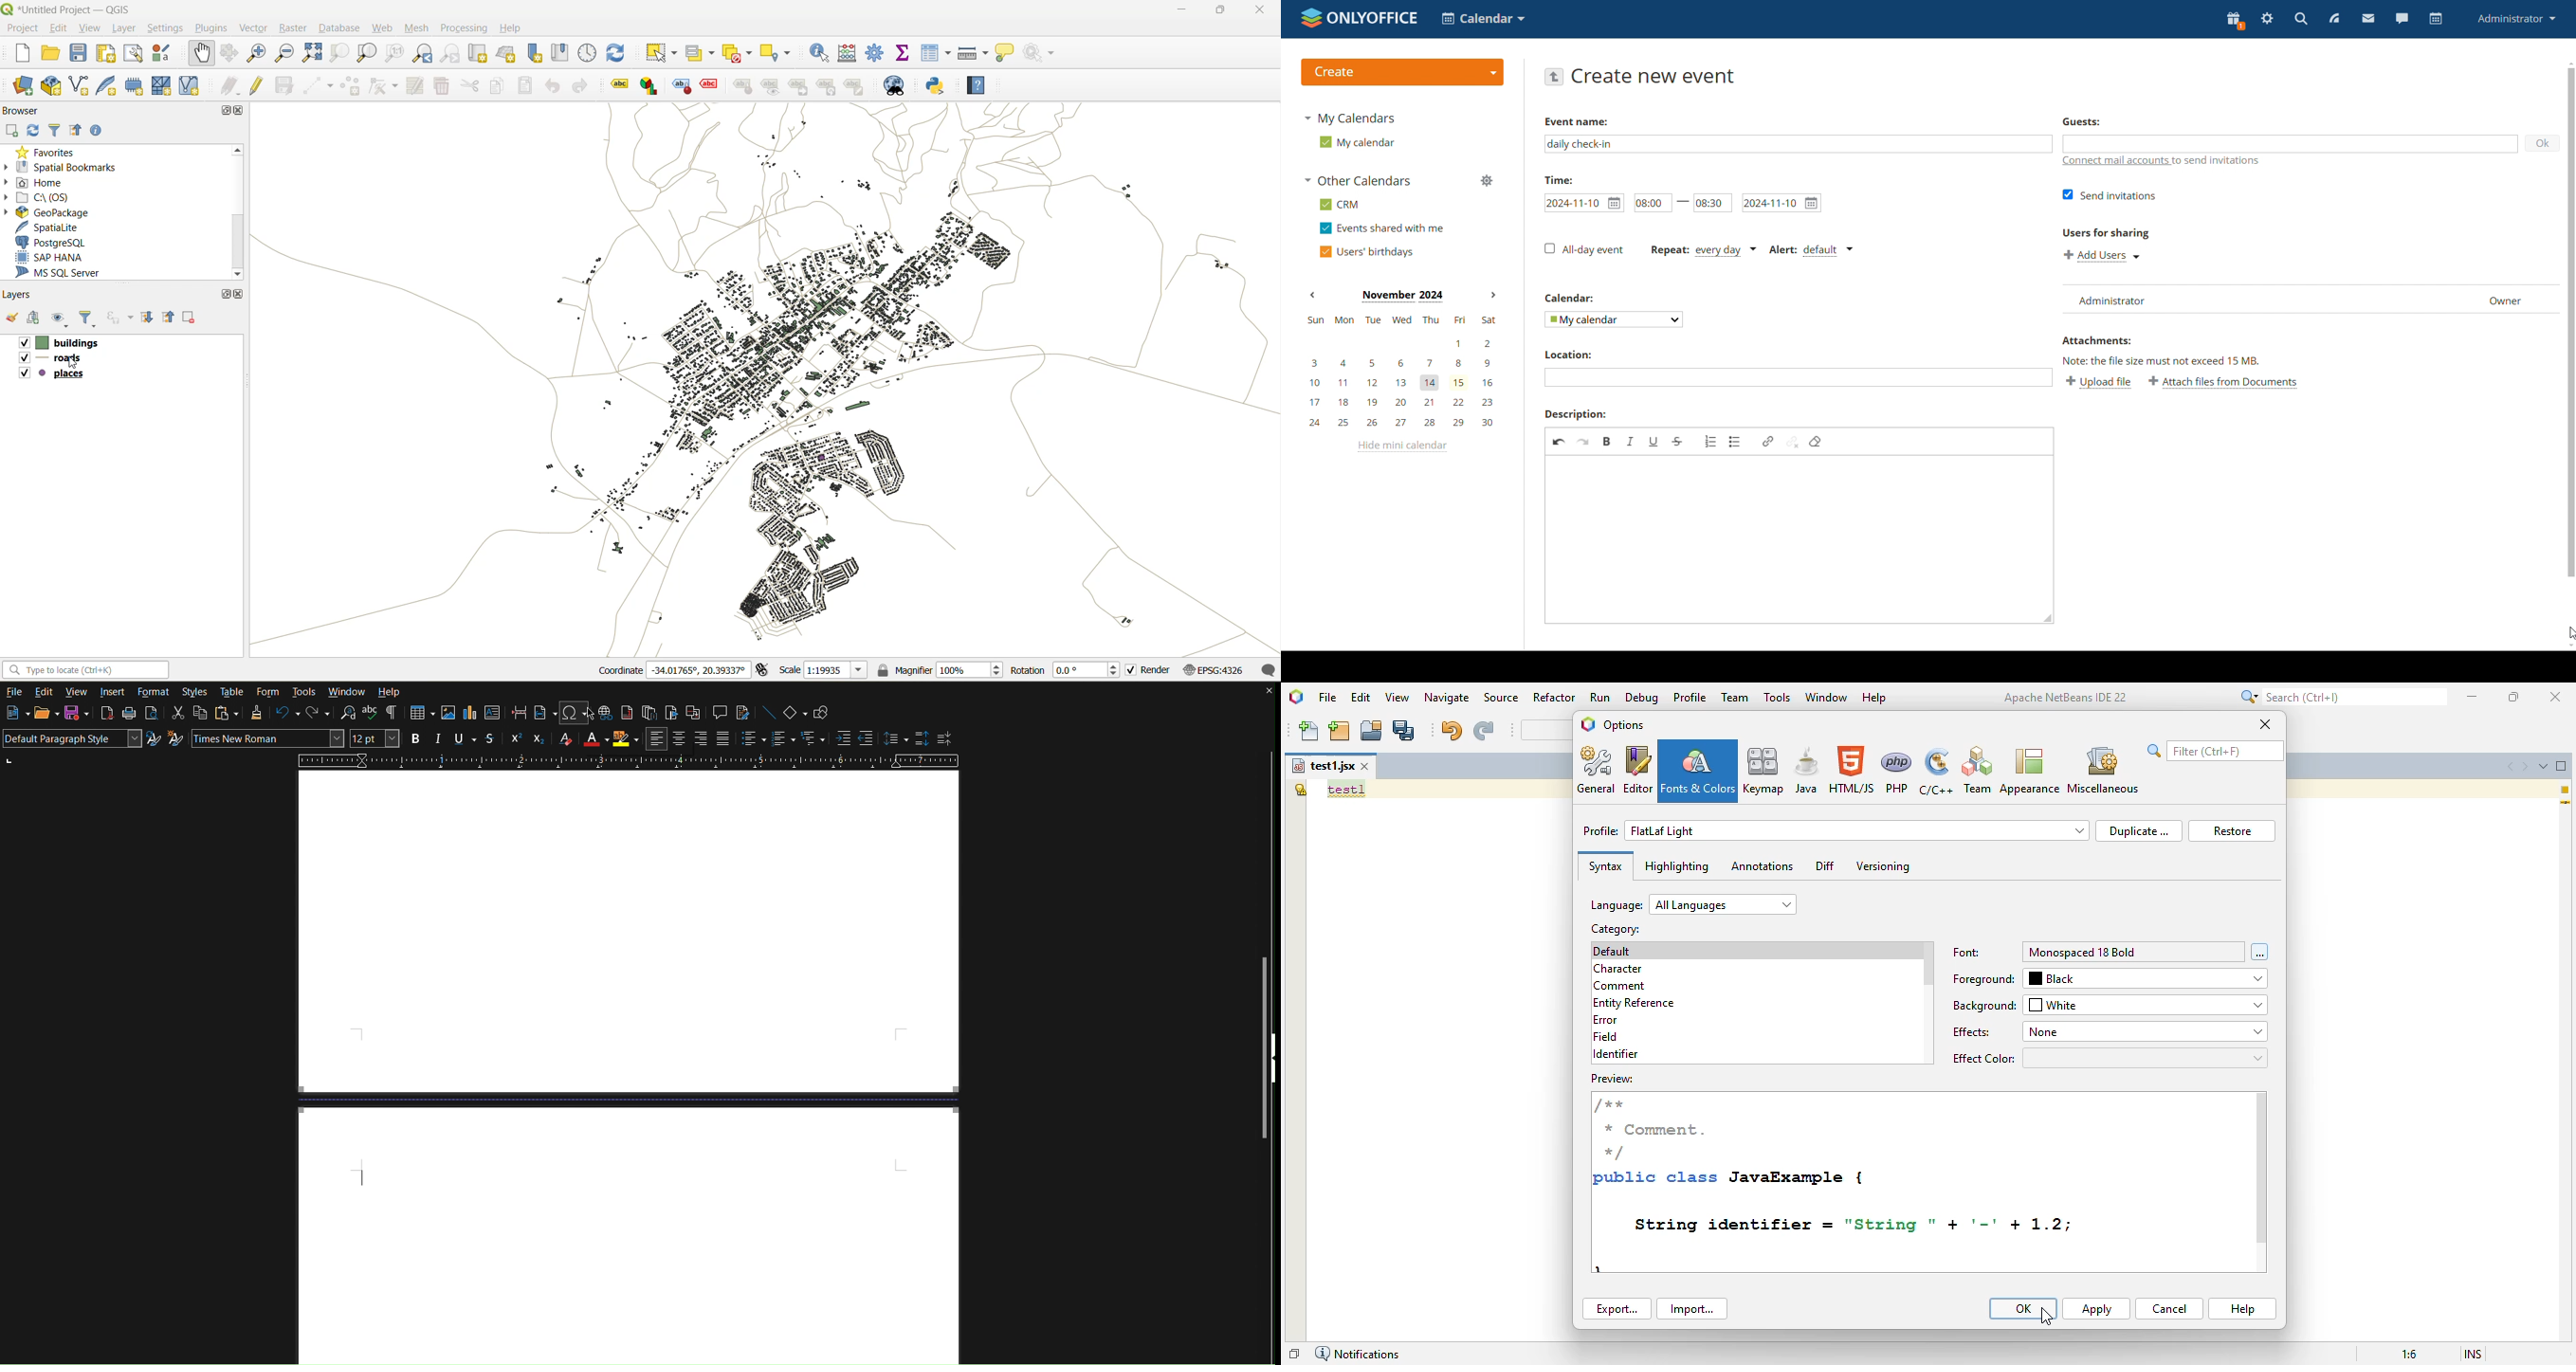 The image size is (2576, 1372). Describe the element at coordinates (571, 713) in the screenshot. I see `Insert Special Characters` at that location.